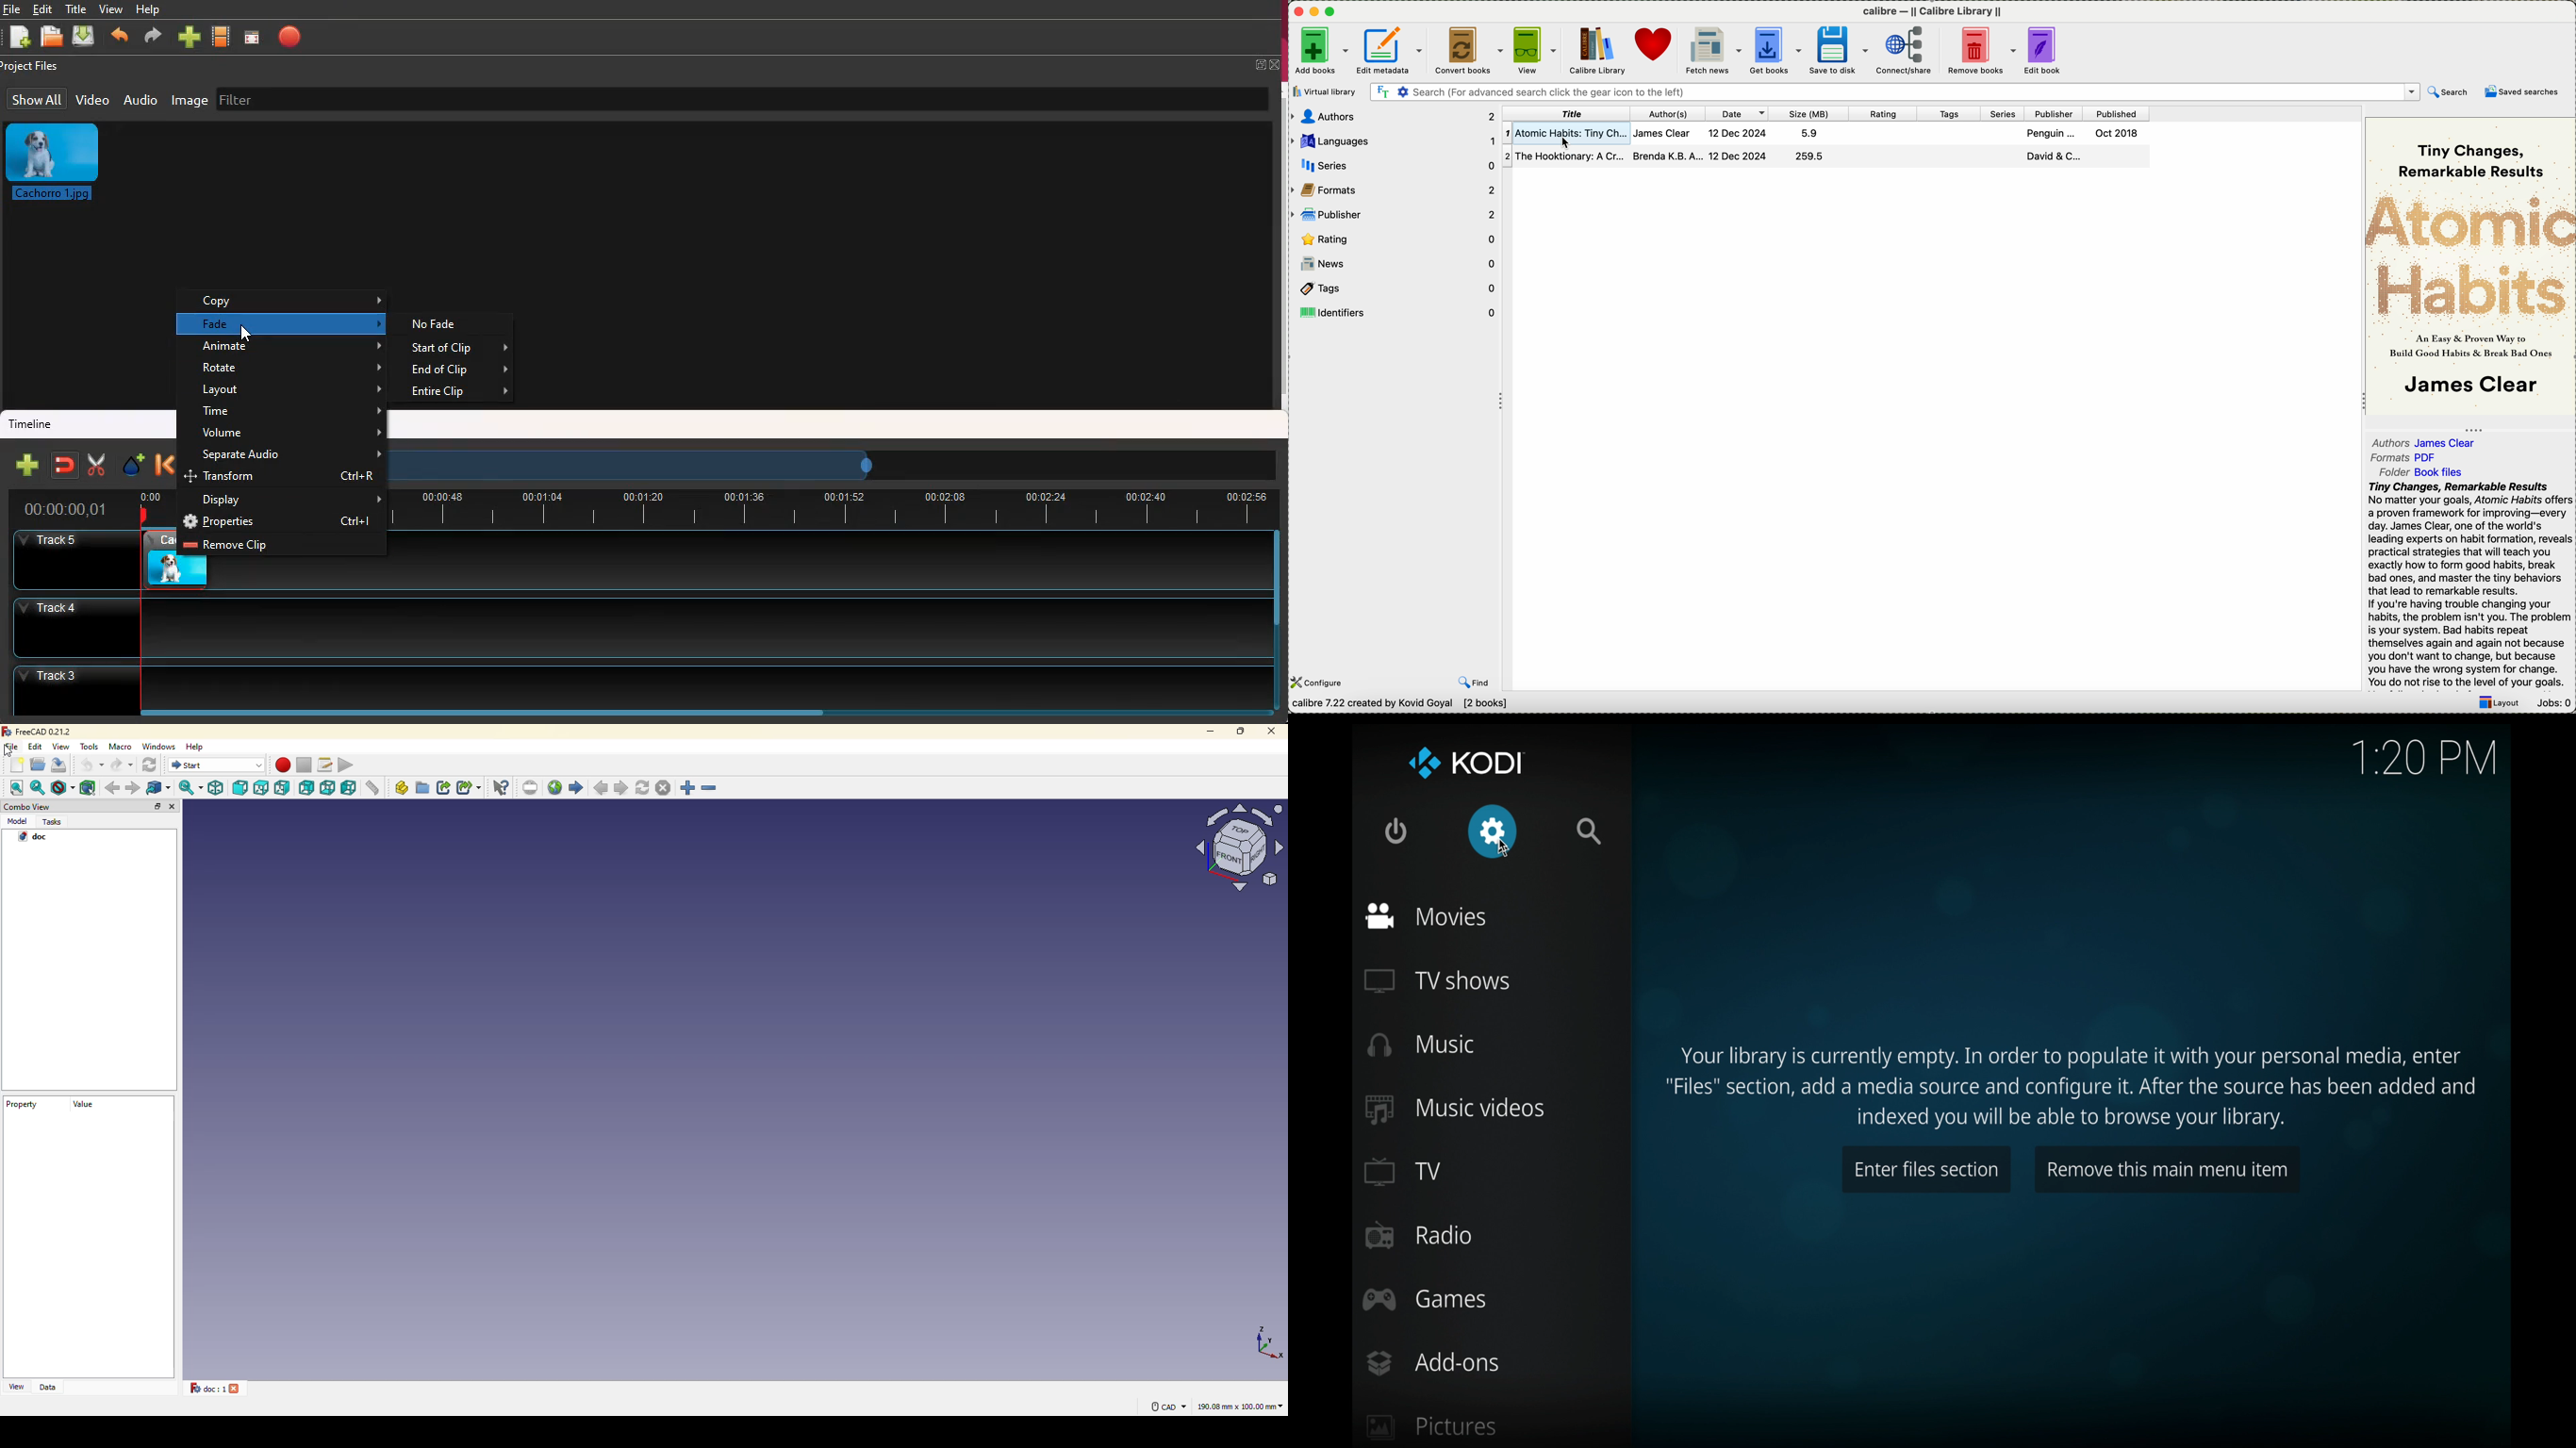  What do you see at coordinates (1392, 238) in the screenshot?
I see `rating` at bounding box center [1392, 238].